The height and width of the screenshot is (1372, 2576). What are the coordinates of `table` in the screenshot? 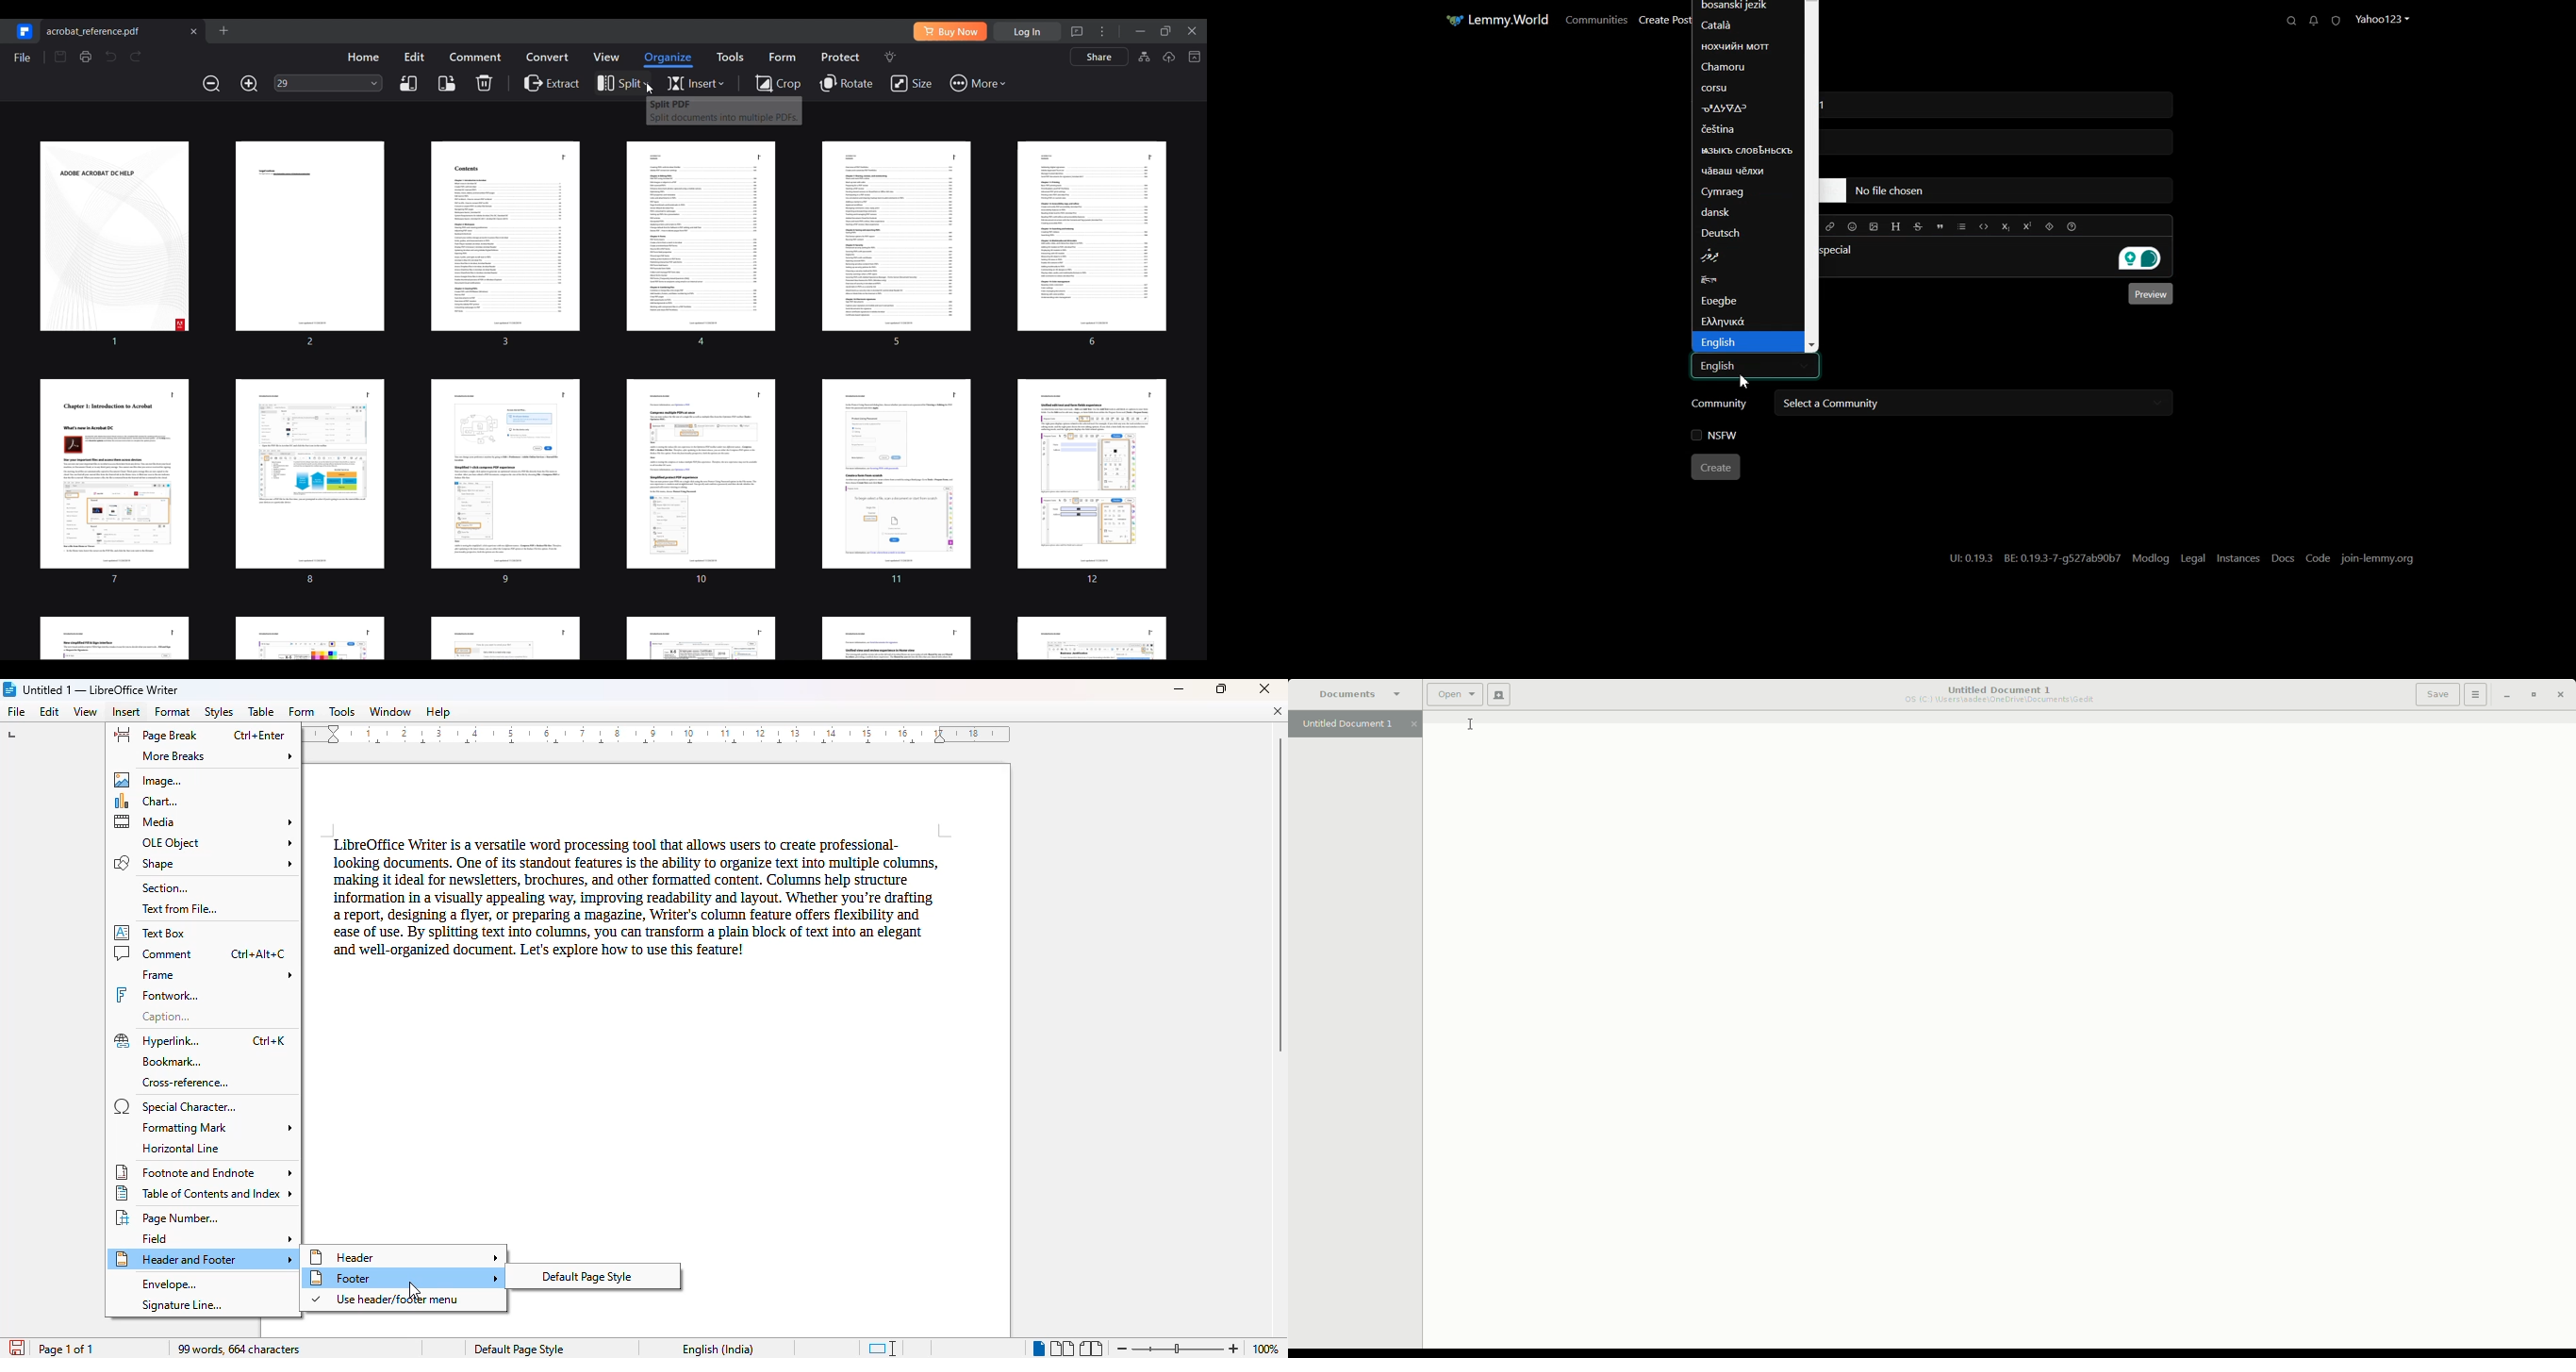 It's located at (261, 712).